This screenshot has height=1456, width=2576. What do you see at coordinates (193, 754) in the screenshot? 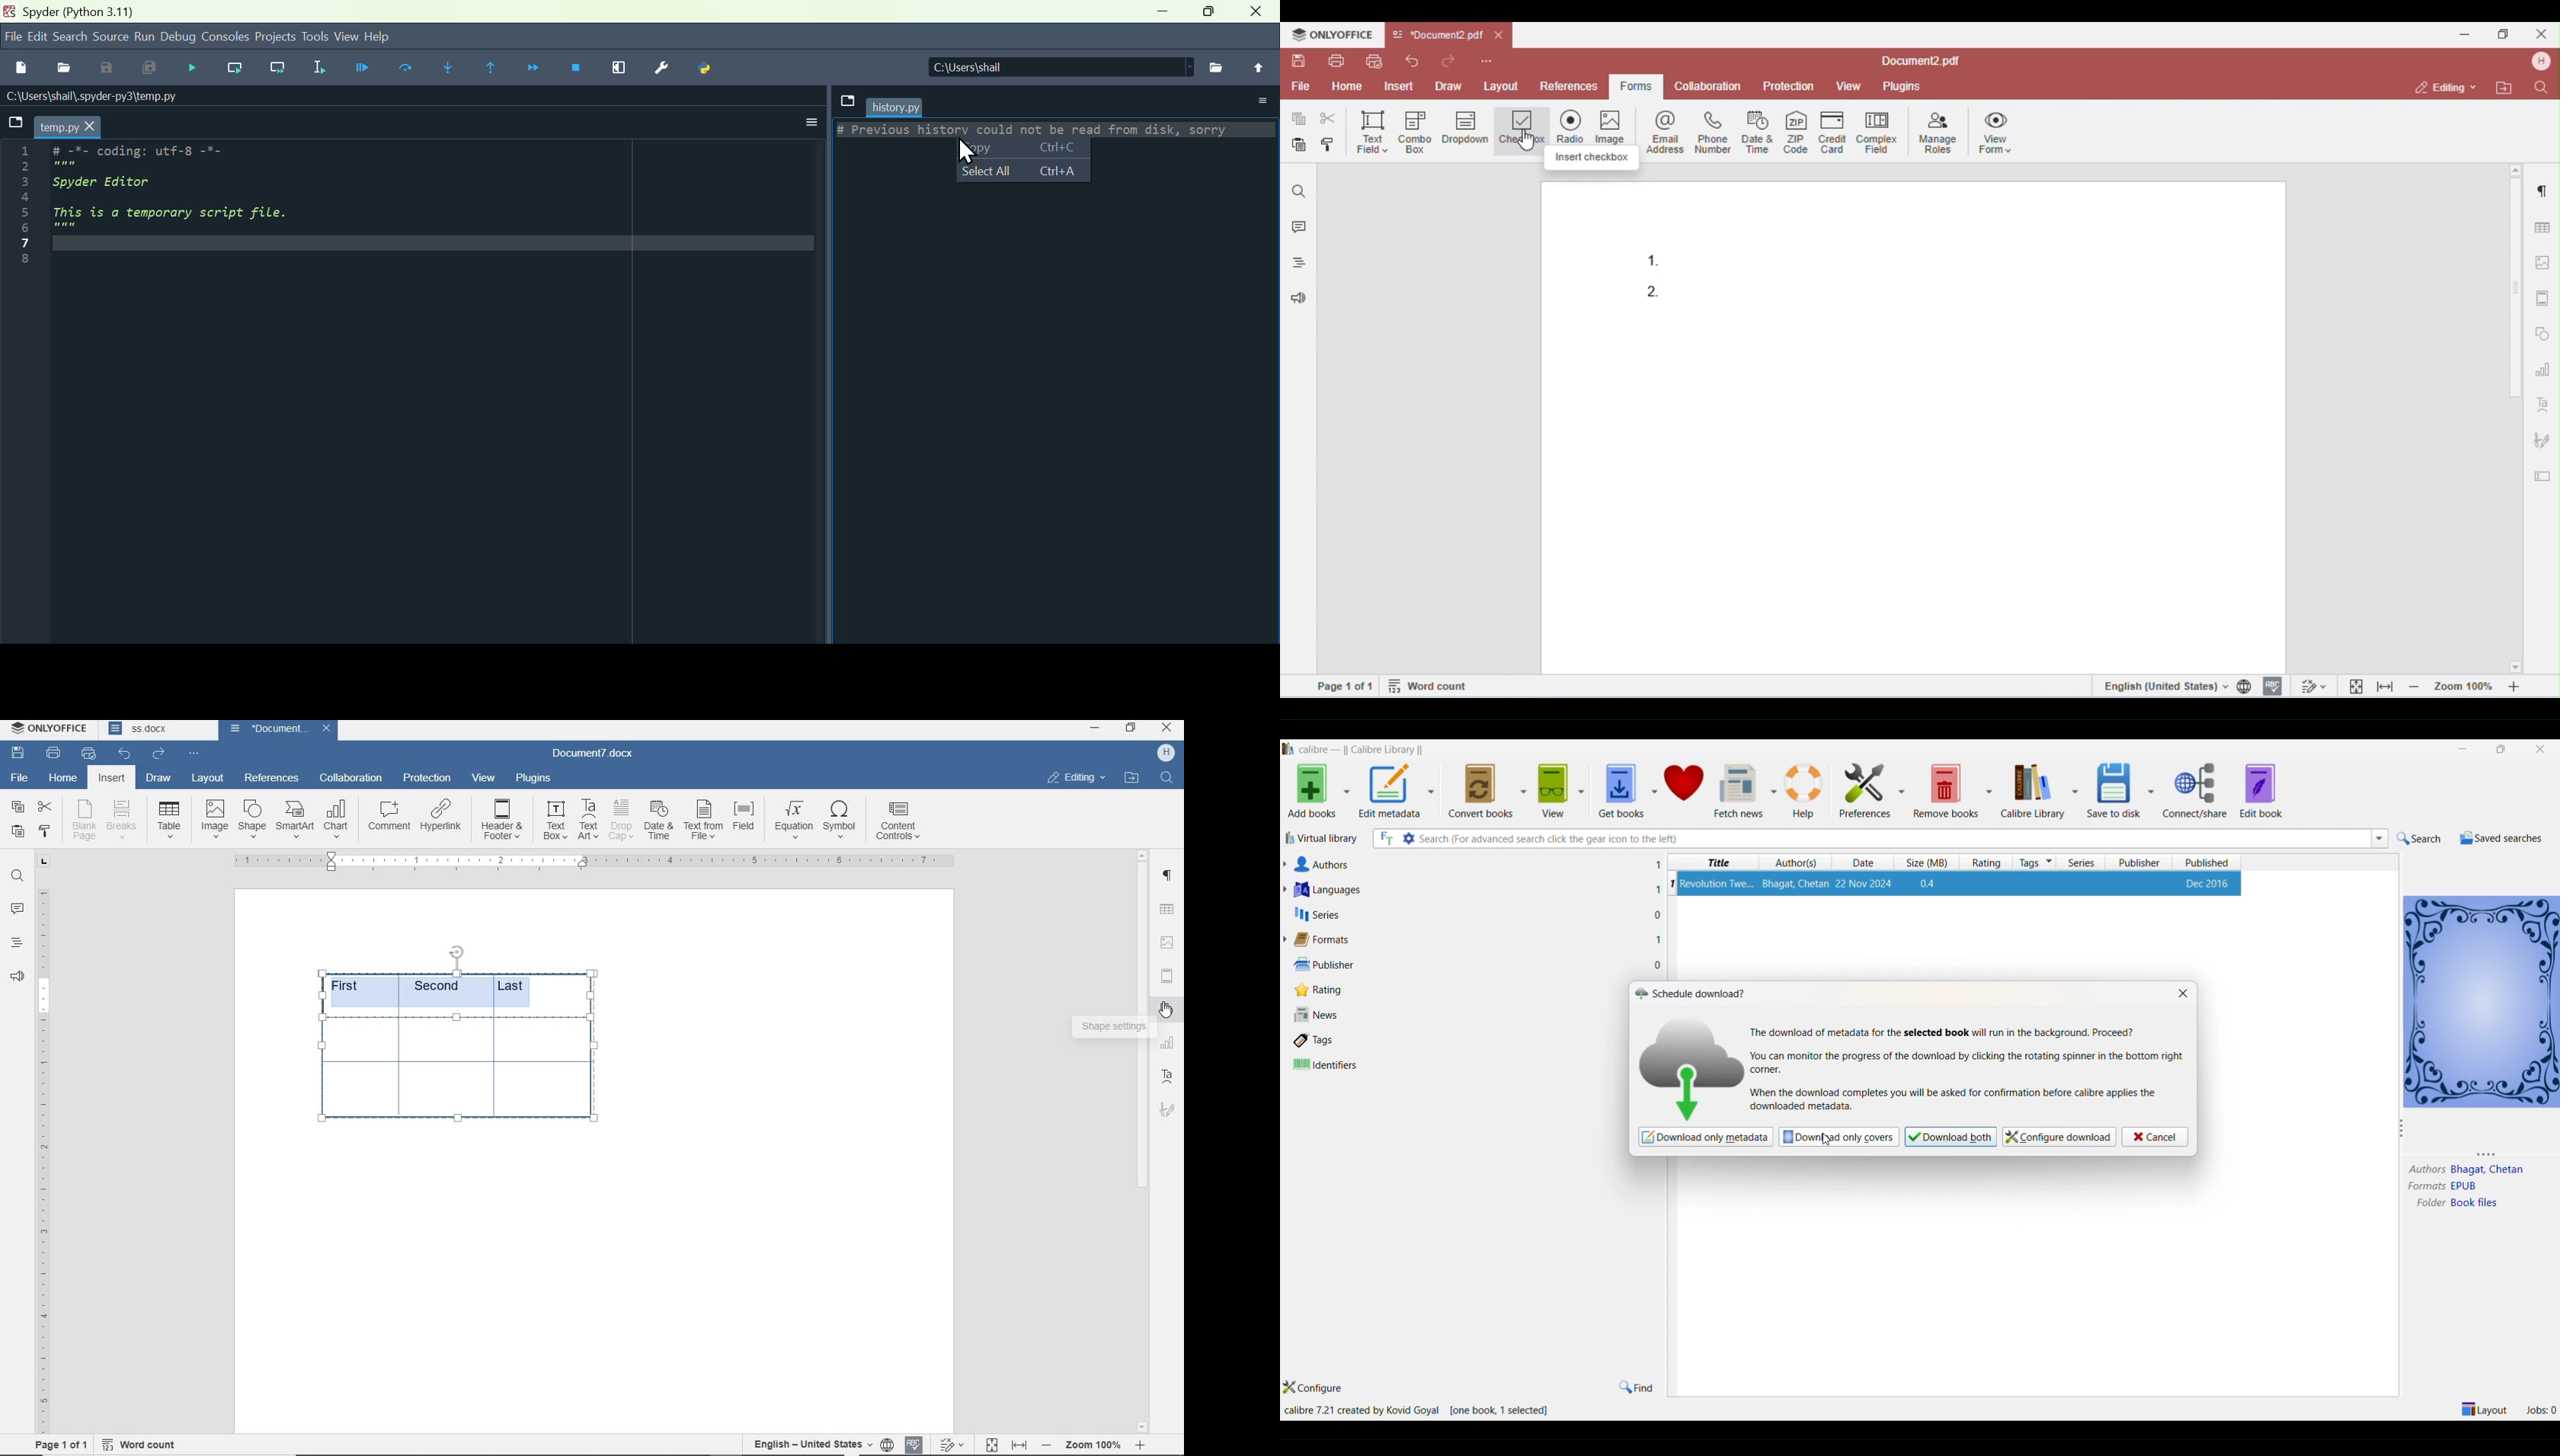
I see `customize quick access toolbar` at bounding box center [193, 754].